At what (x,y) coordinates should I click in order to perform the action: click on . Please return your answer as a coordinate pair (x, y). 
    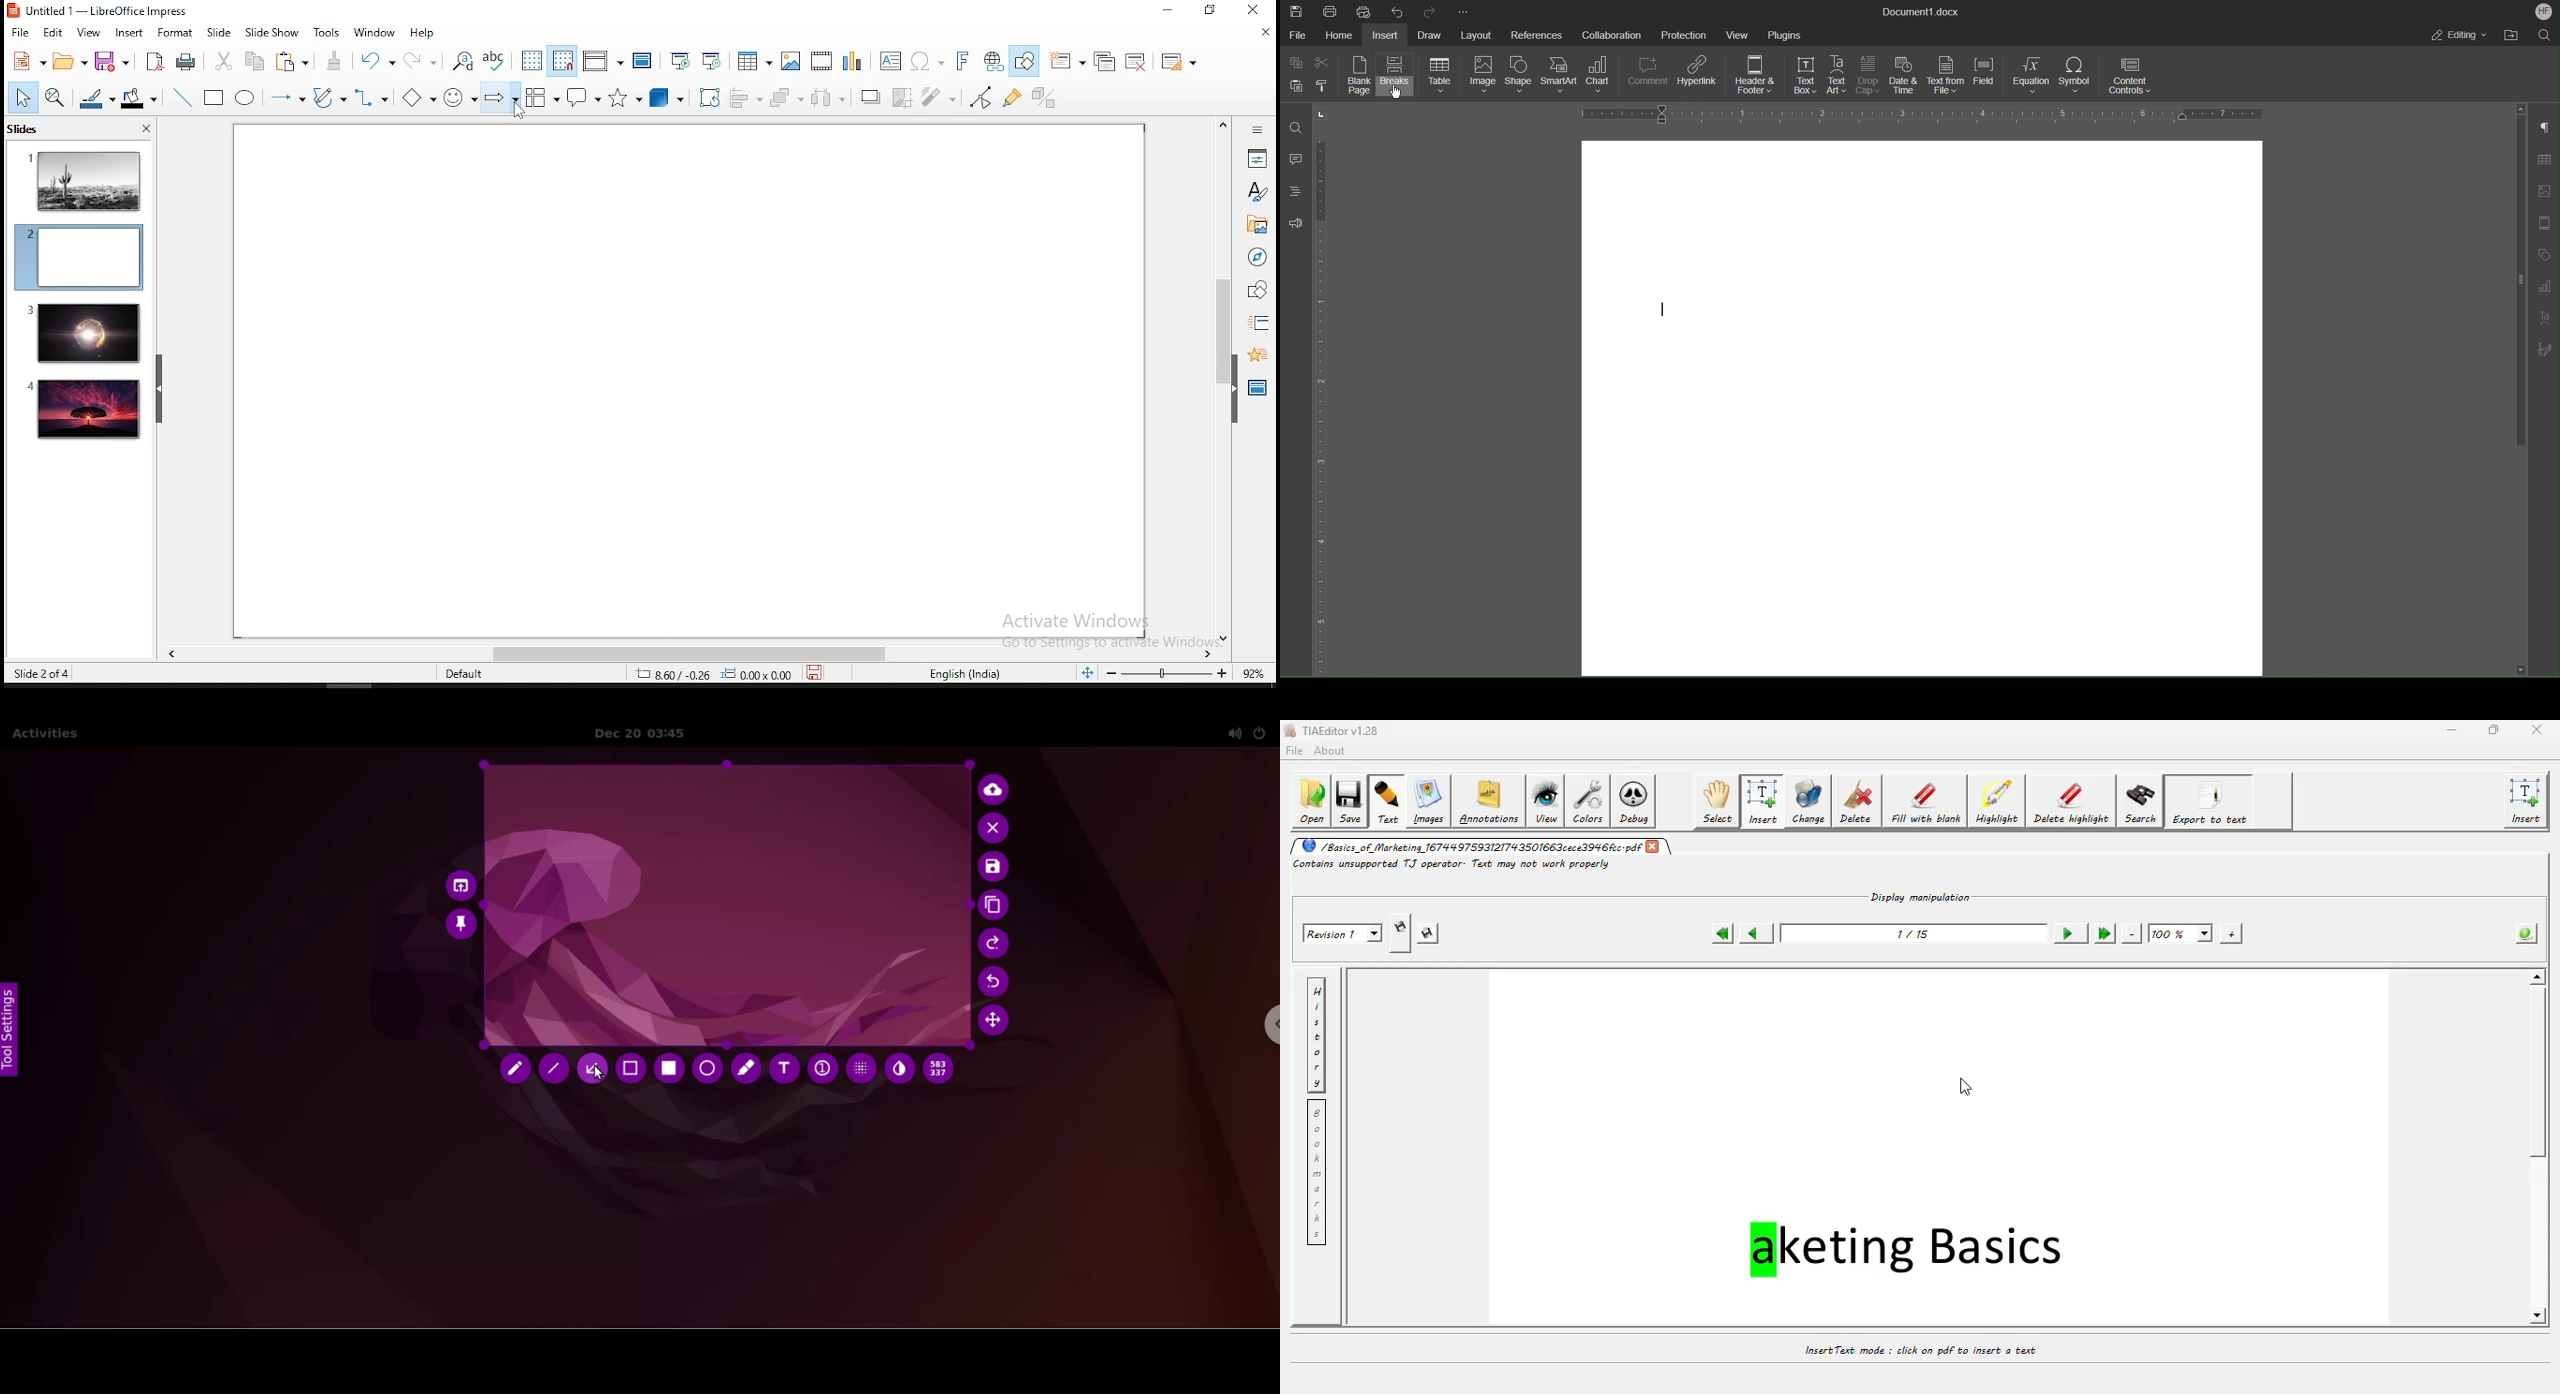
    Looking at the image, I should click on (1101, 626).